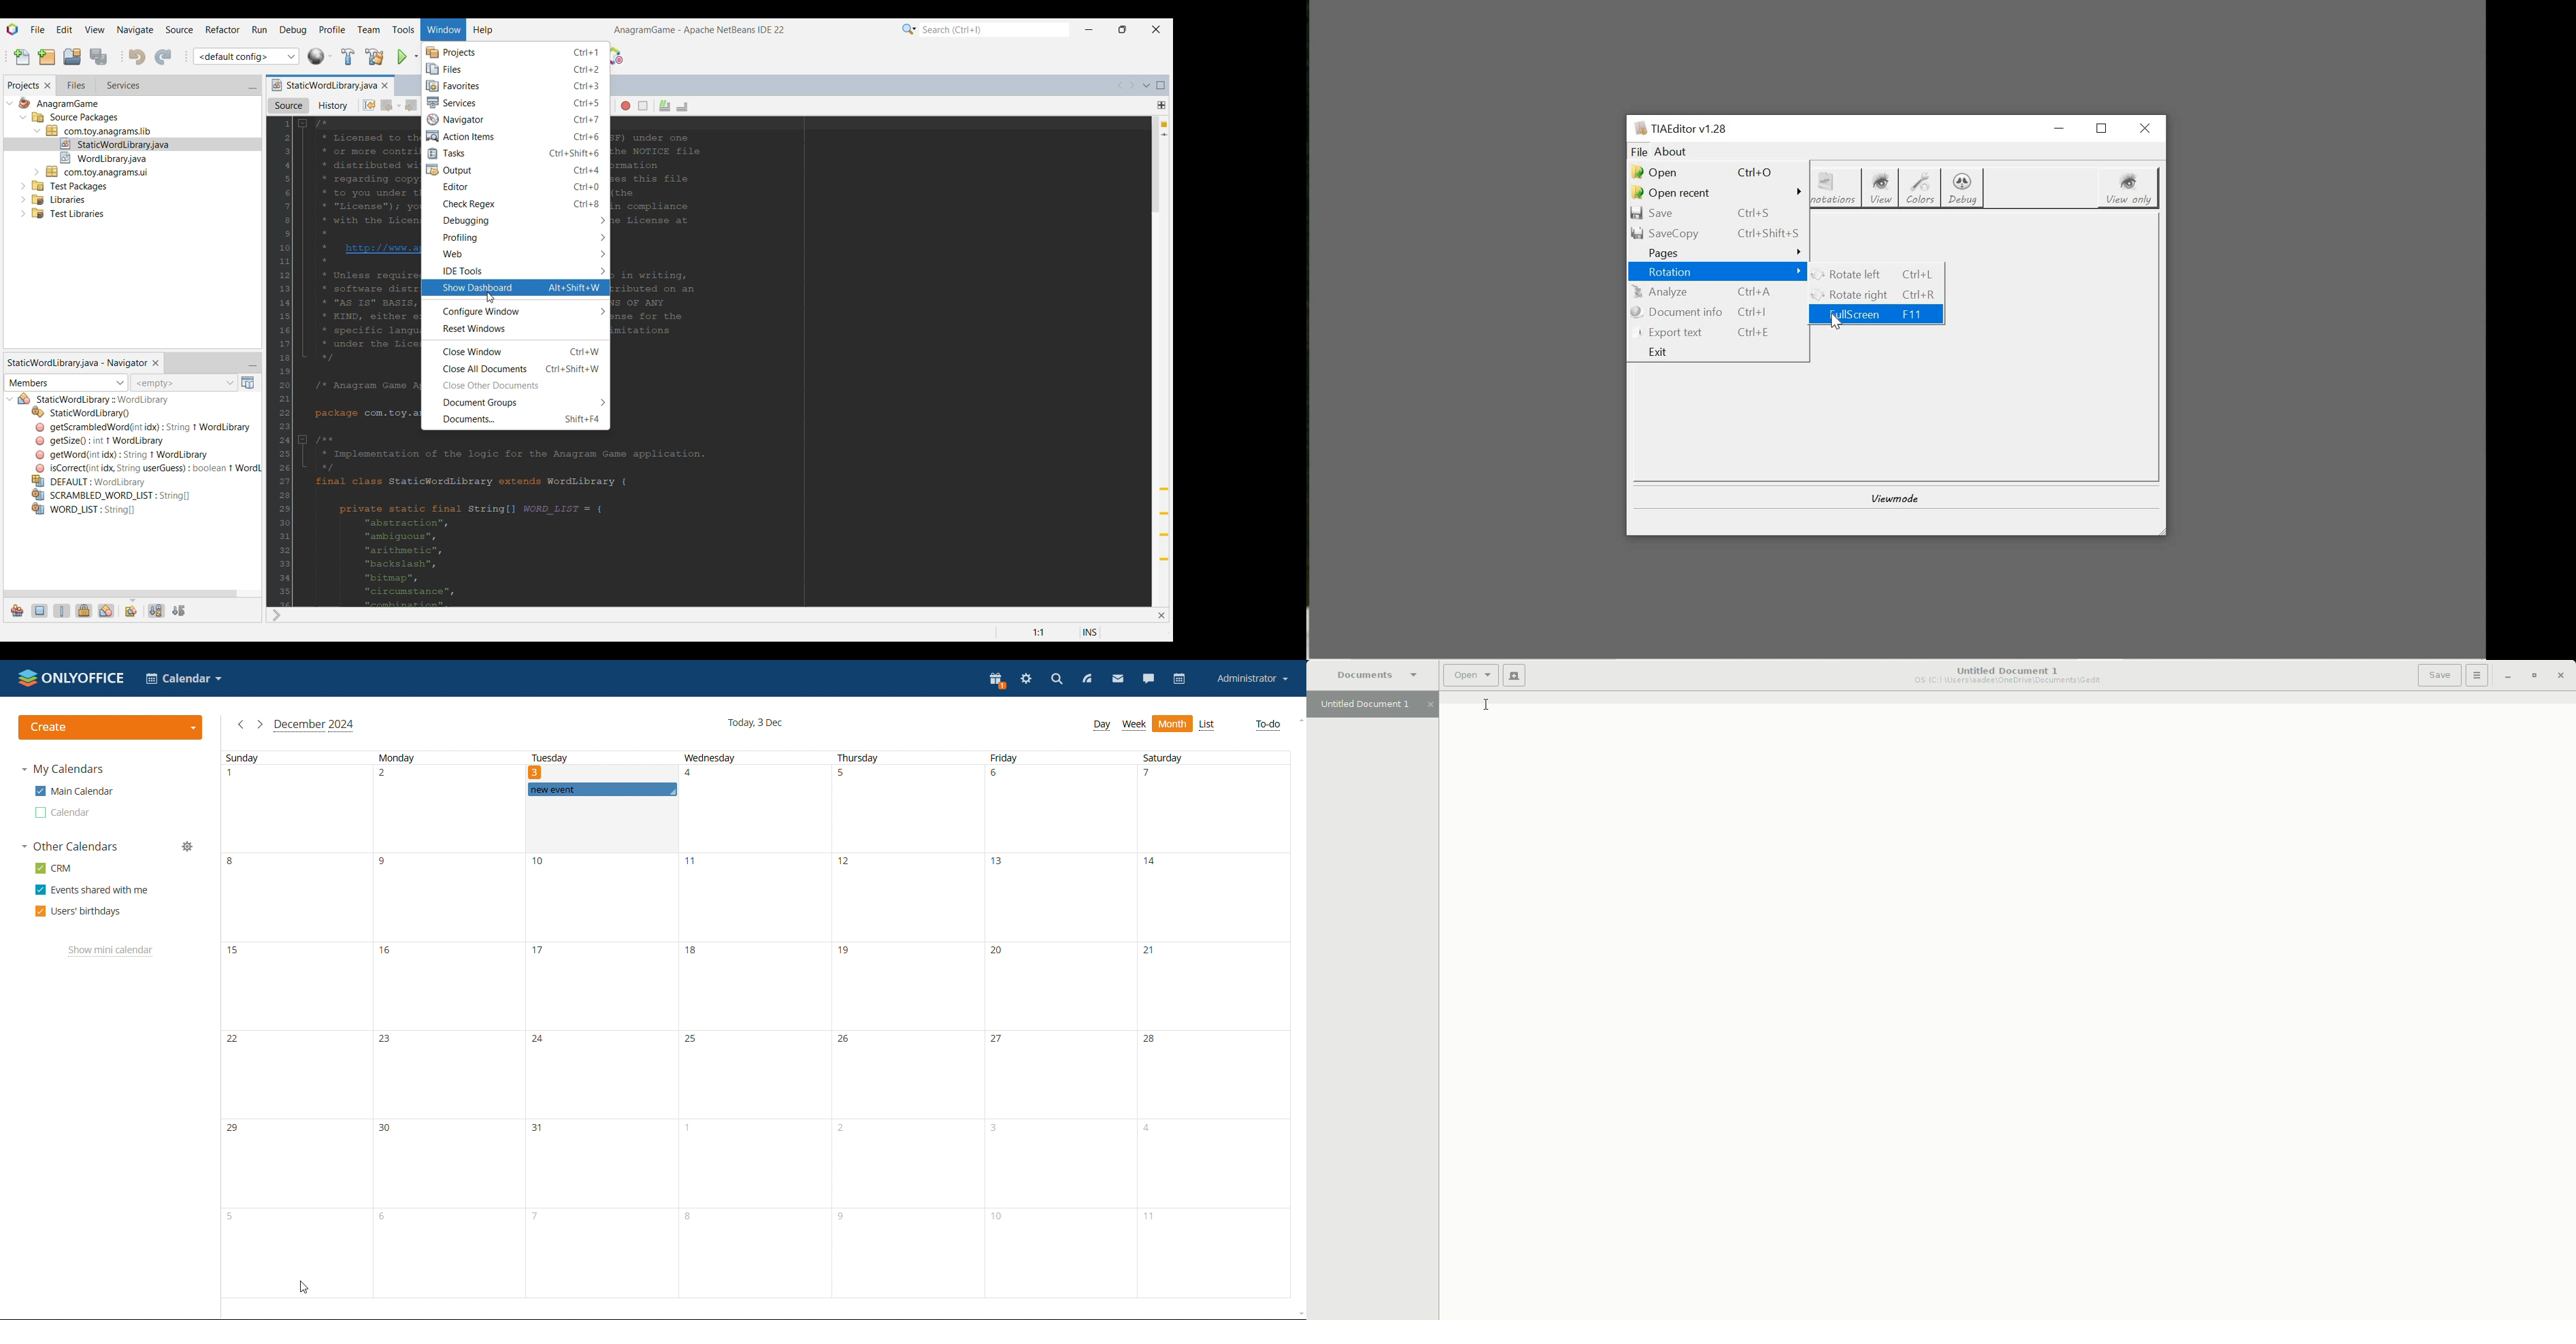 The height and width of the screenshot is (1344, 2576). I want to click on cursor, so click(490, 296).